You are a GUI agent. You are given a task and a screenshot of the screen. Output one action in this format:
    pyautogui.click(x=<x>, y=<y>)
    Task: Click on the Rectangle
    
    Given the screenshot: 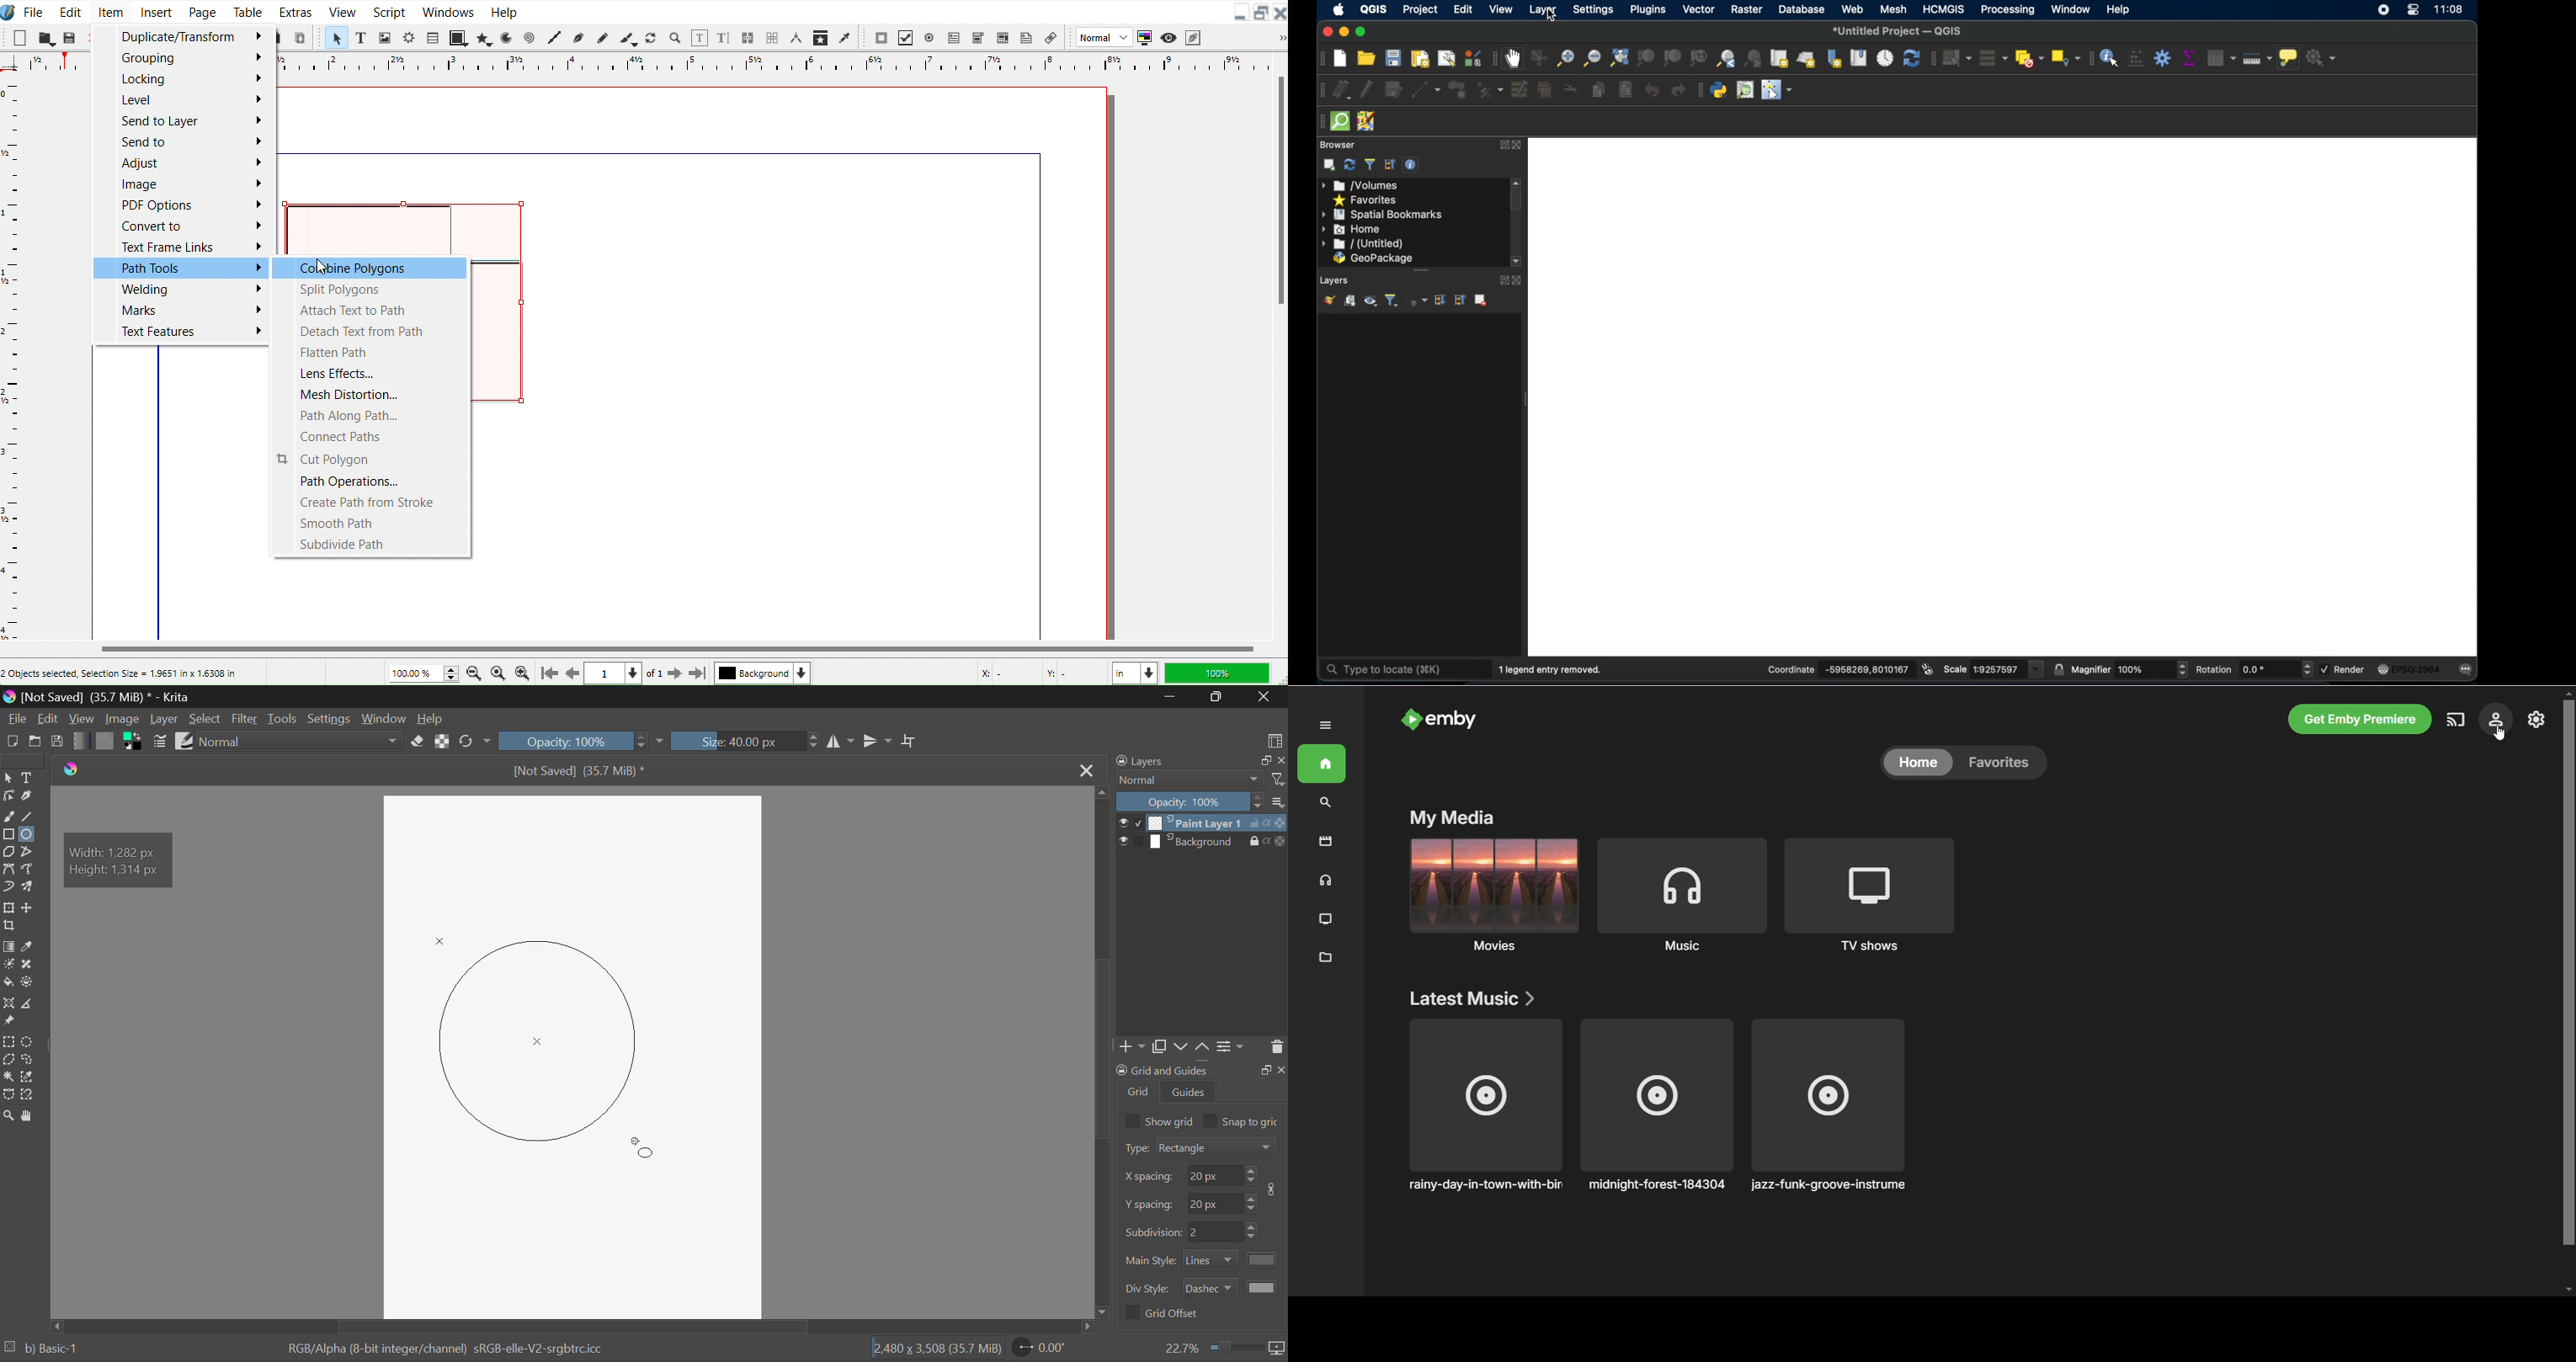 What is the action you would take?
    pyautogui.click(x=9, y=833)
    